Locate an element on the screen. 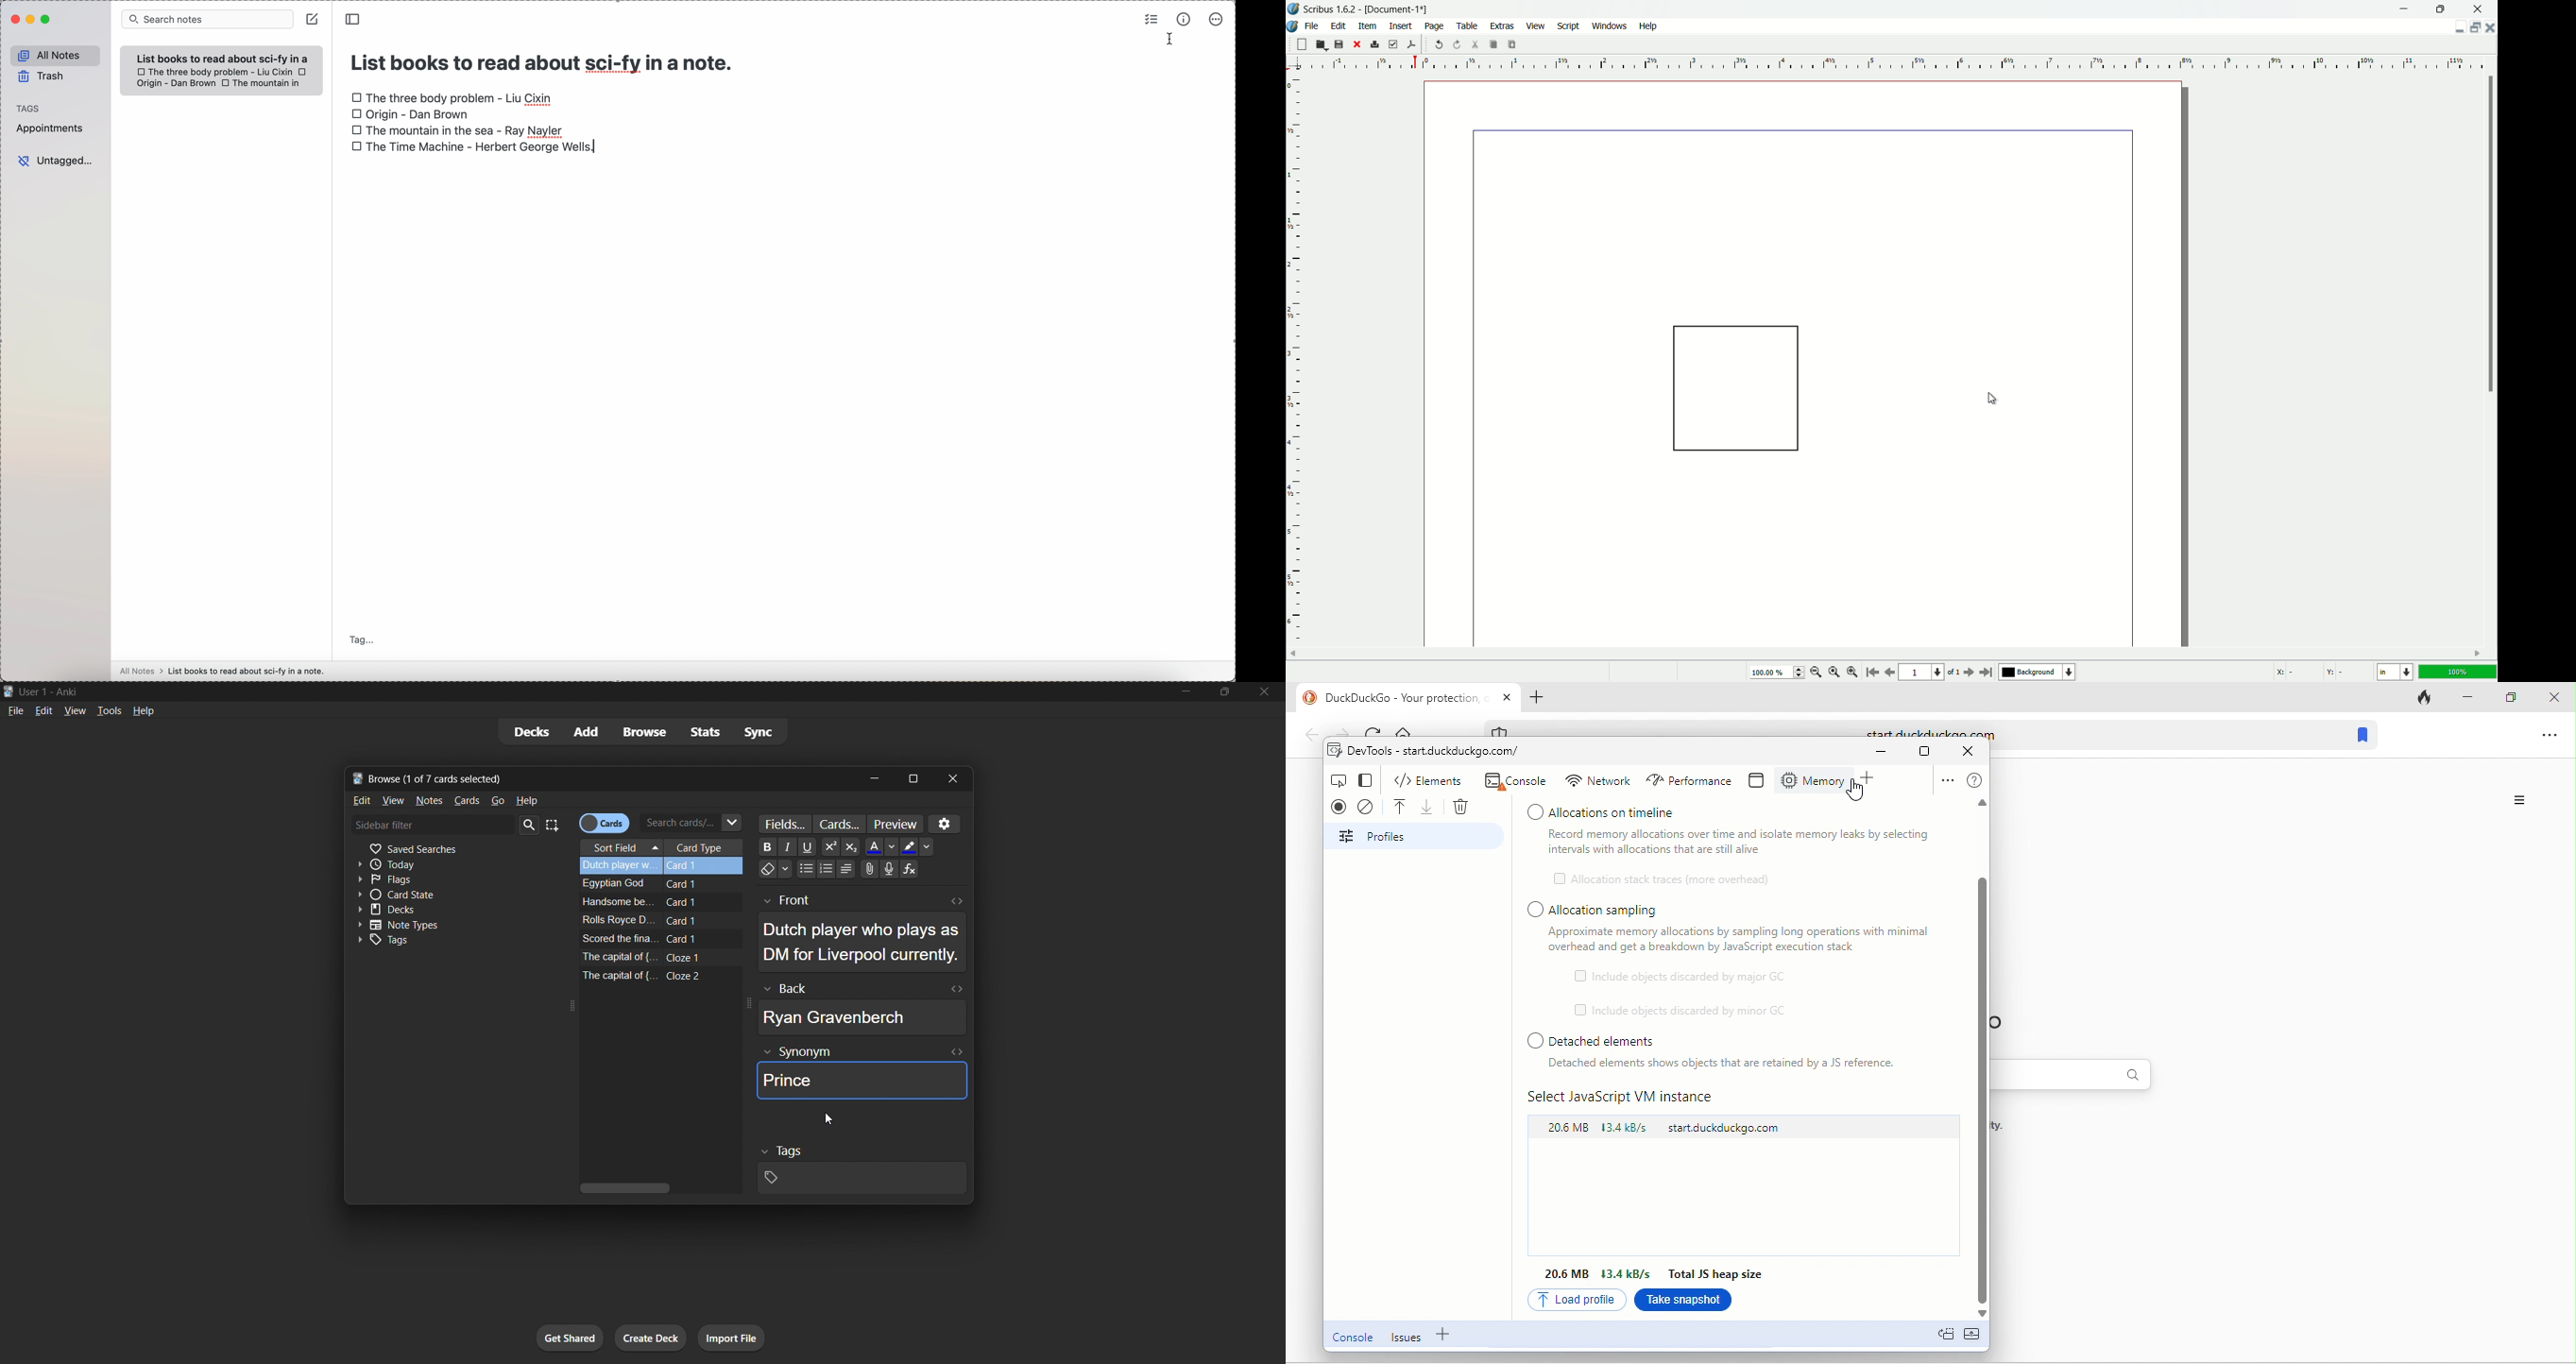 This screenshot has height=1372, width=2576. expand icon is located at coordinates (569, 1006).